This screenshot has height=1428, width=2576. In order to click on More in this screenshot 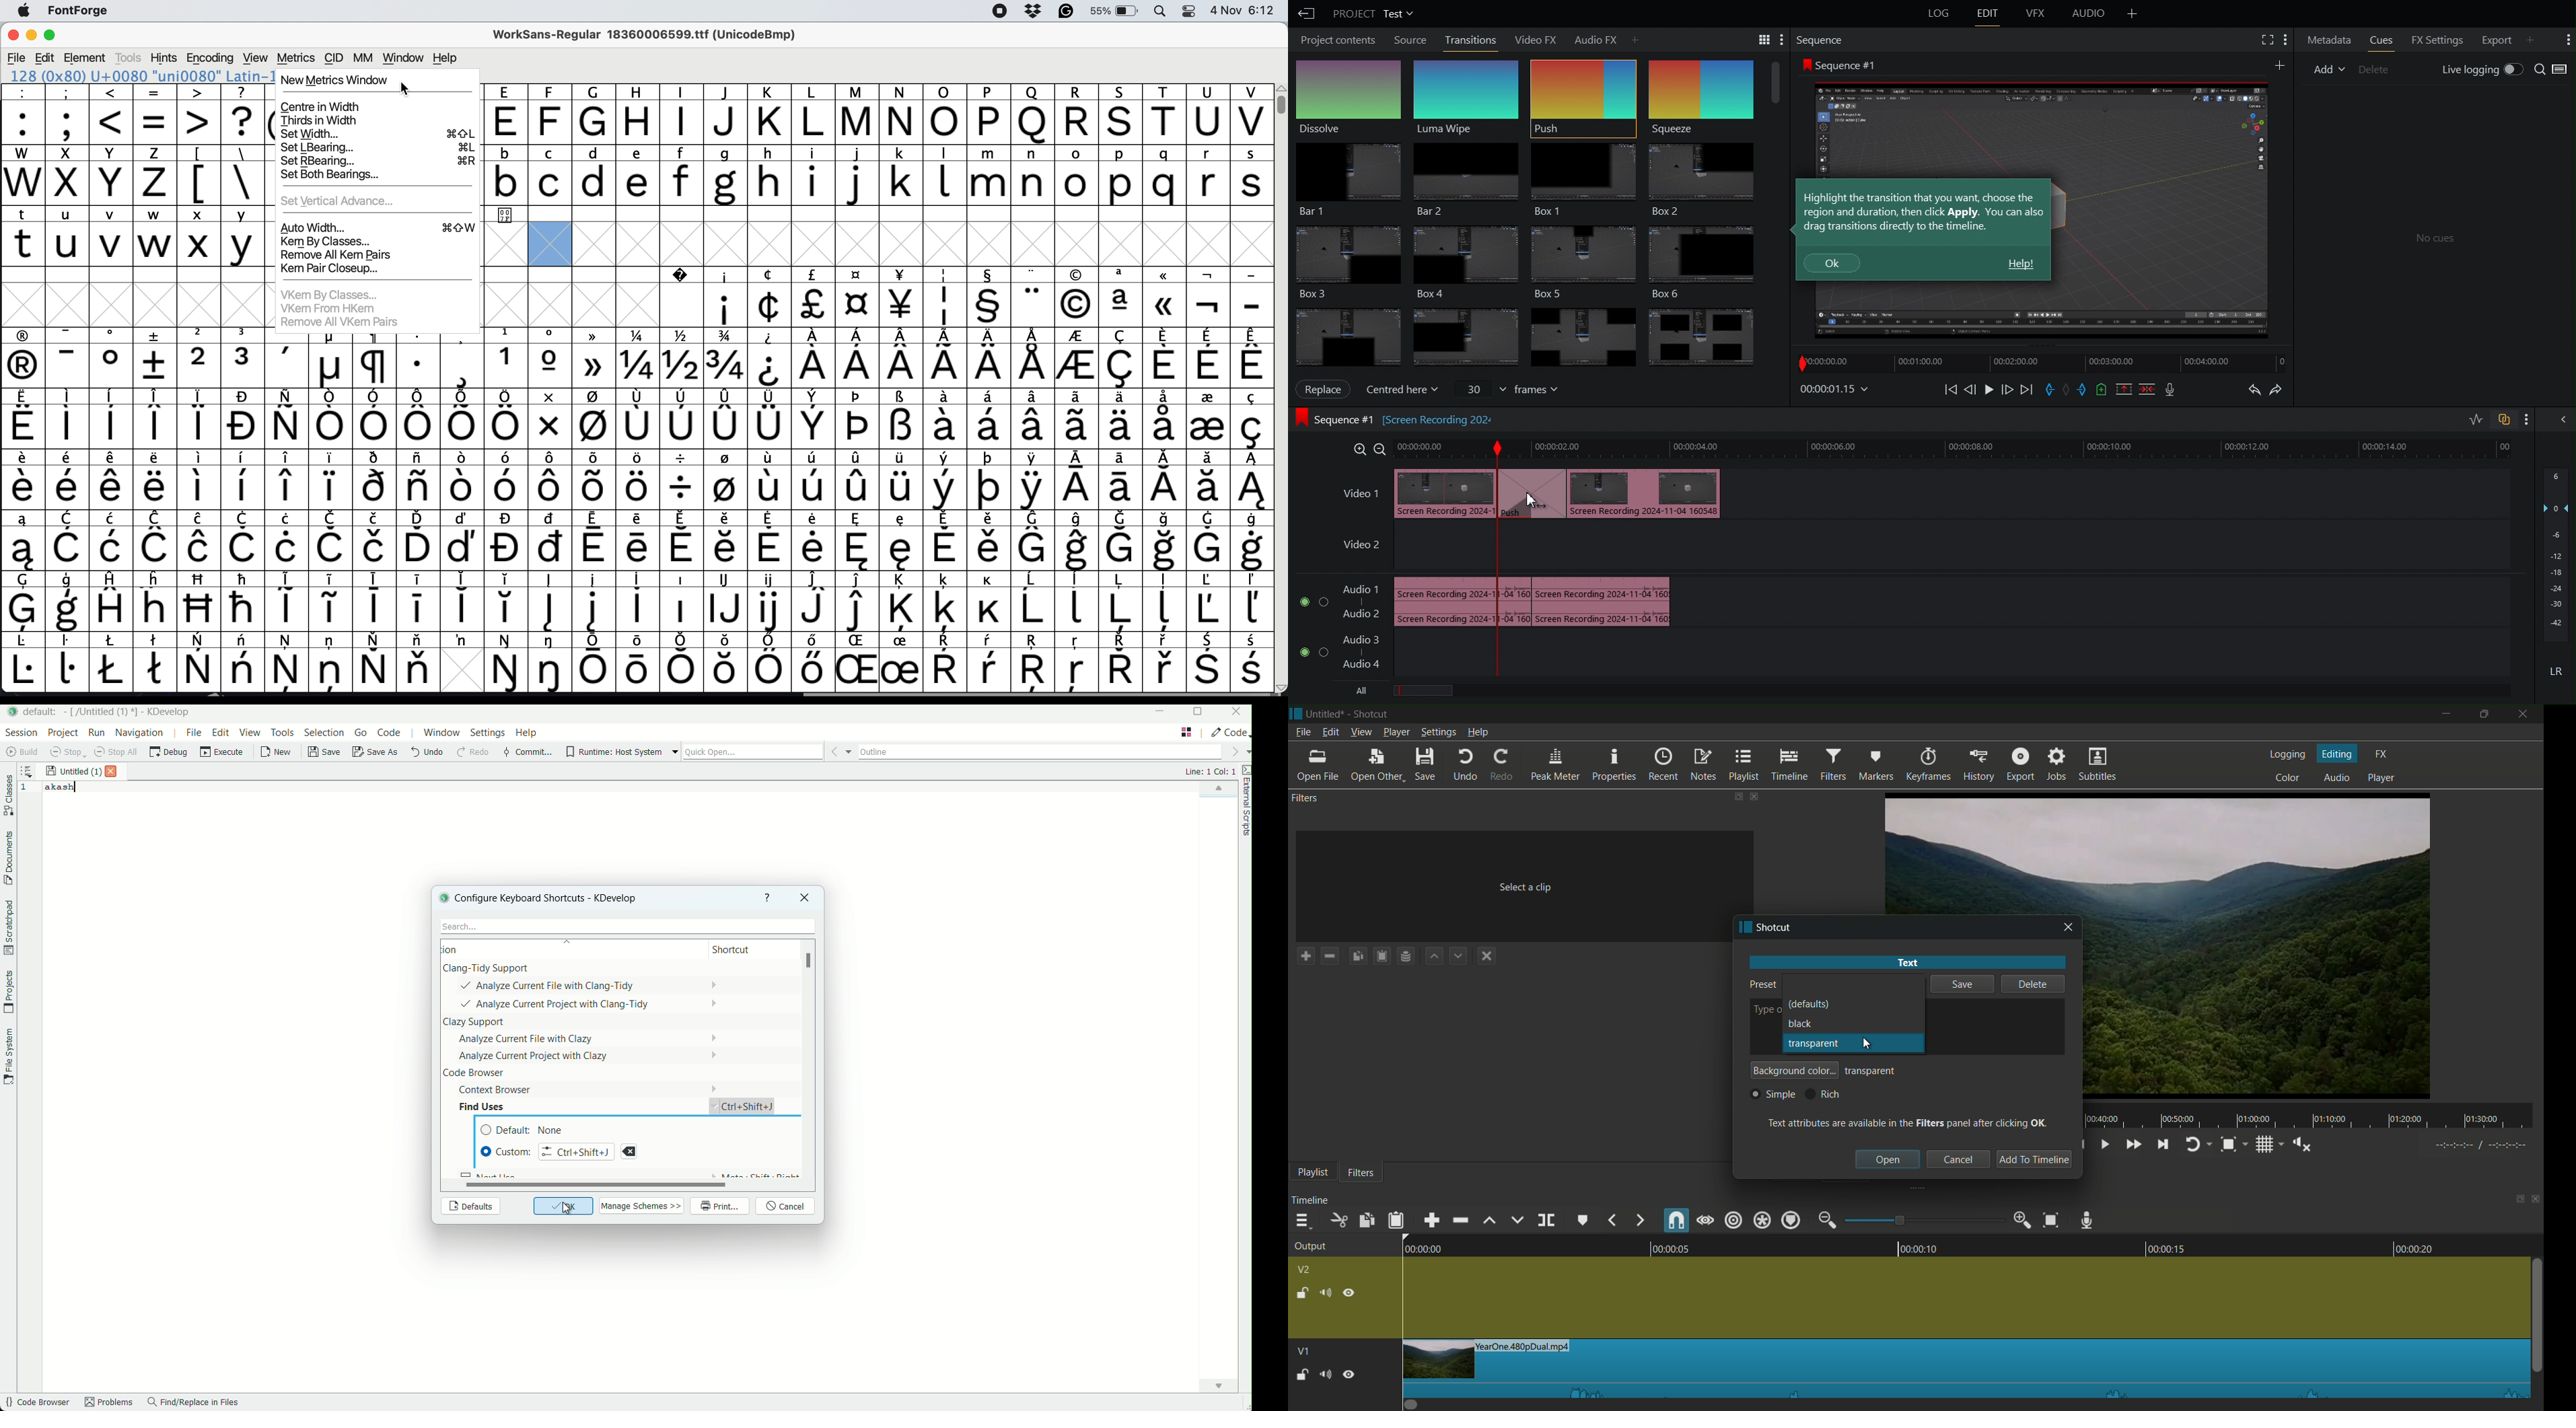, I will do `click(2280, 64)`.